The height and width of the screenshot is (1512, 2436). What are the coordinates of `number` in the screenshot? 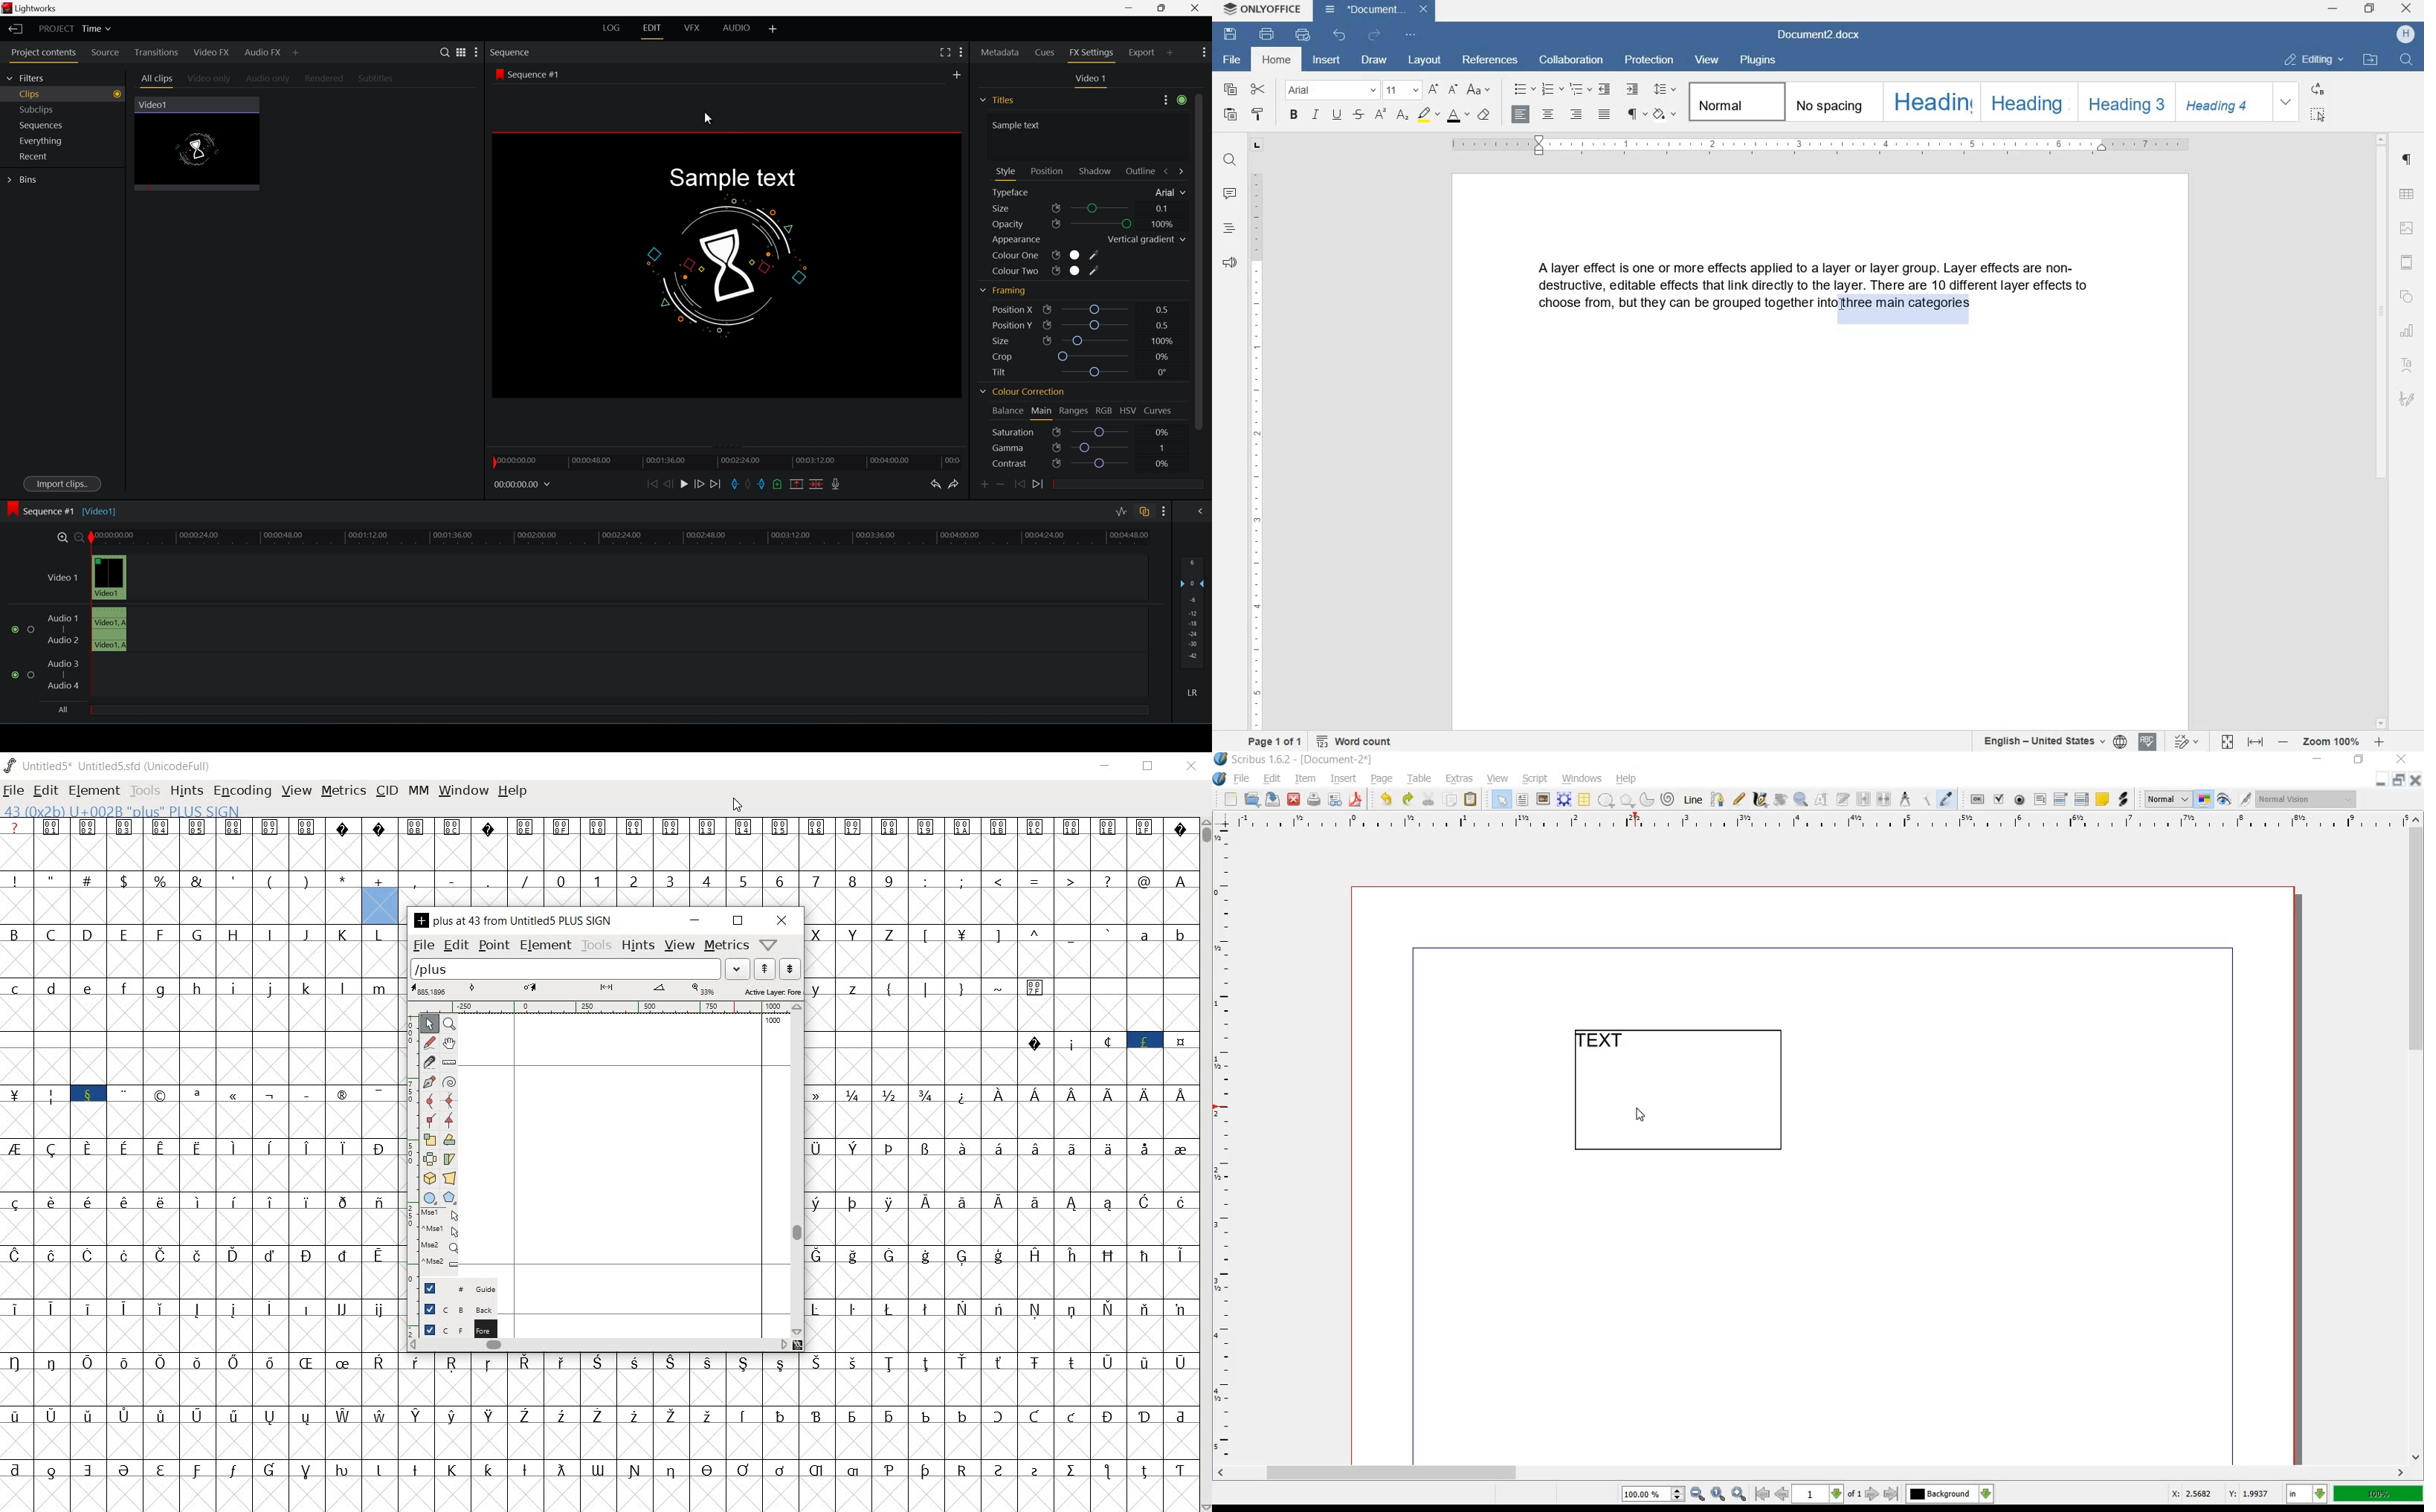 It's located at (726, 891).